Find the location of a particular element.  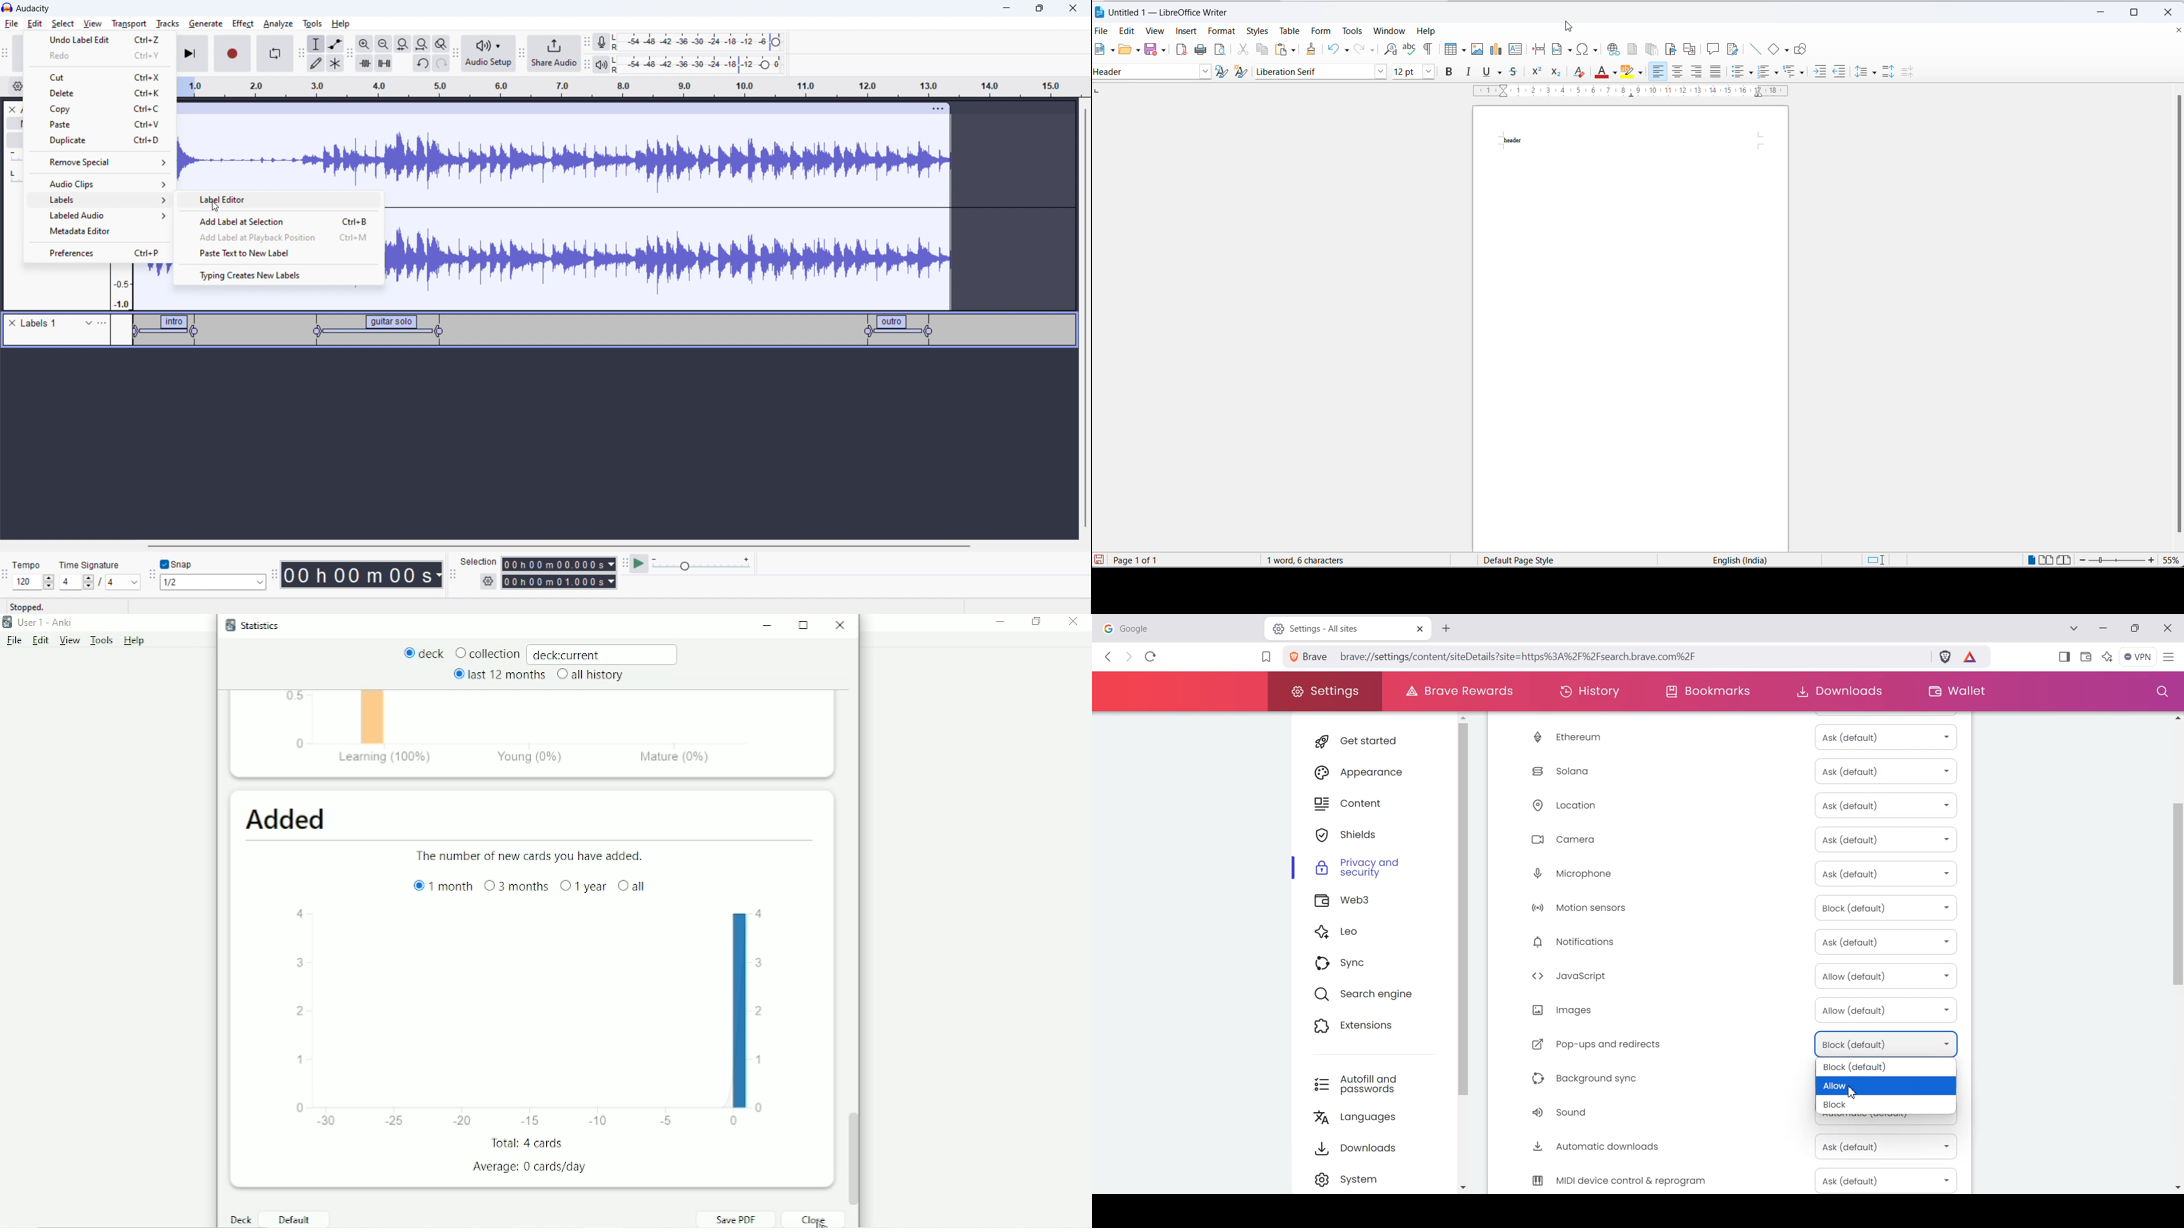

Restore down is located at coordinates (1037, 622).